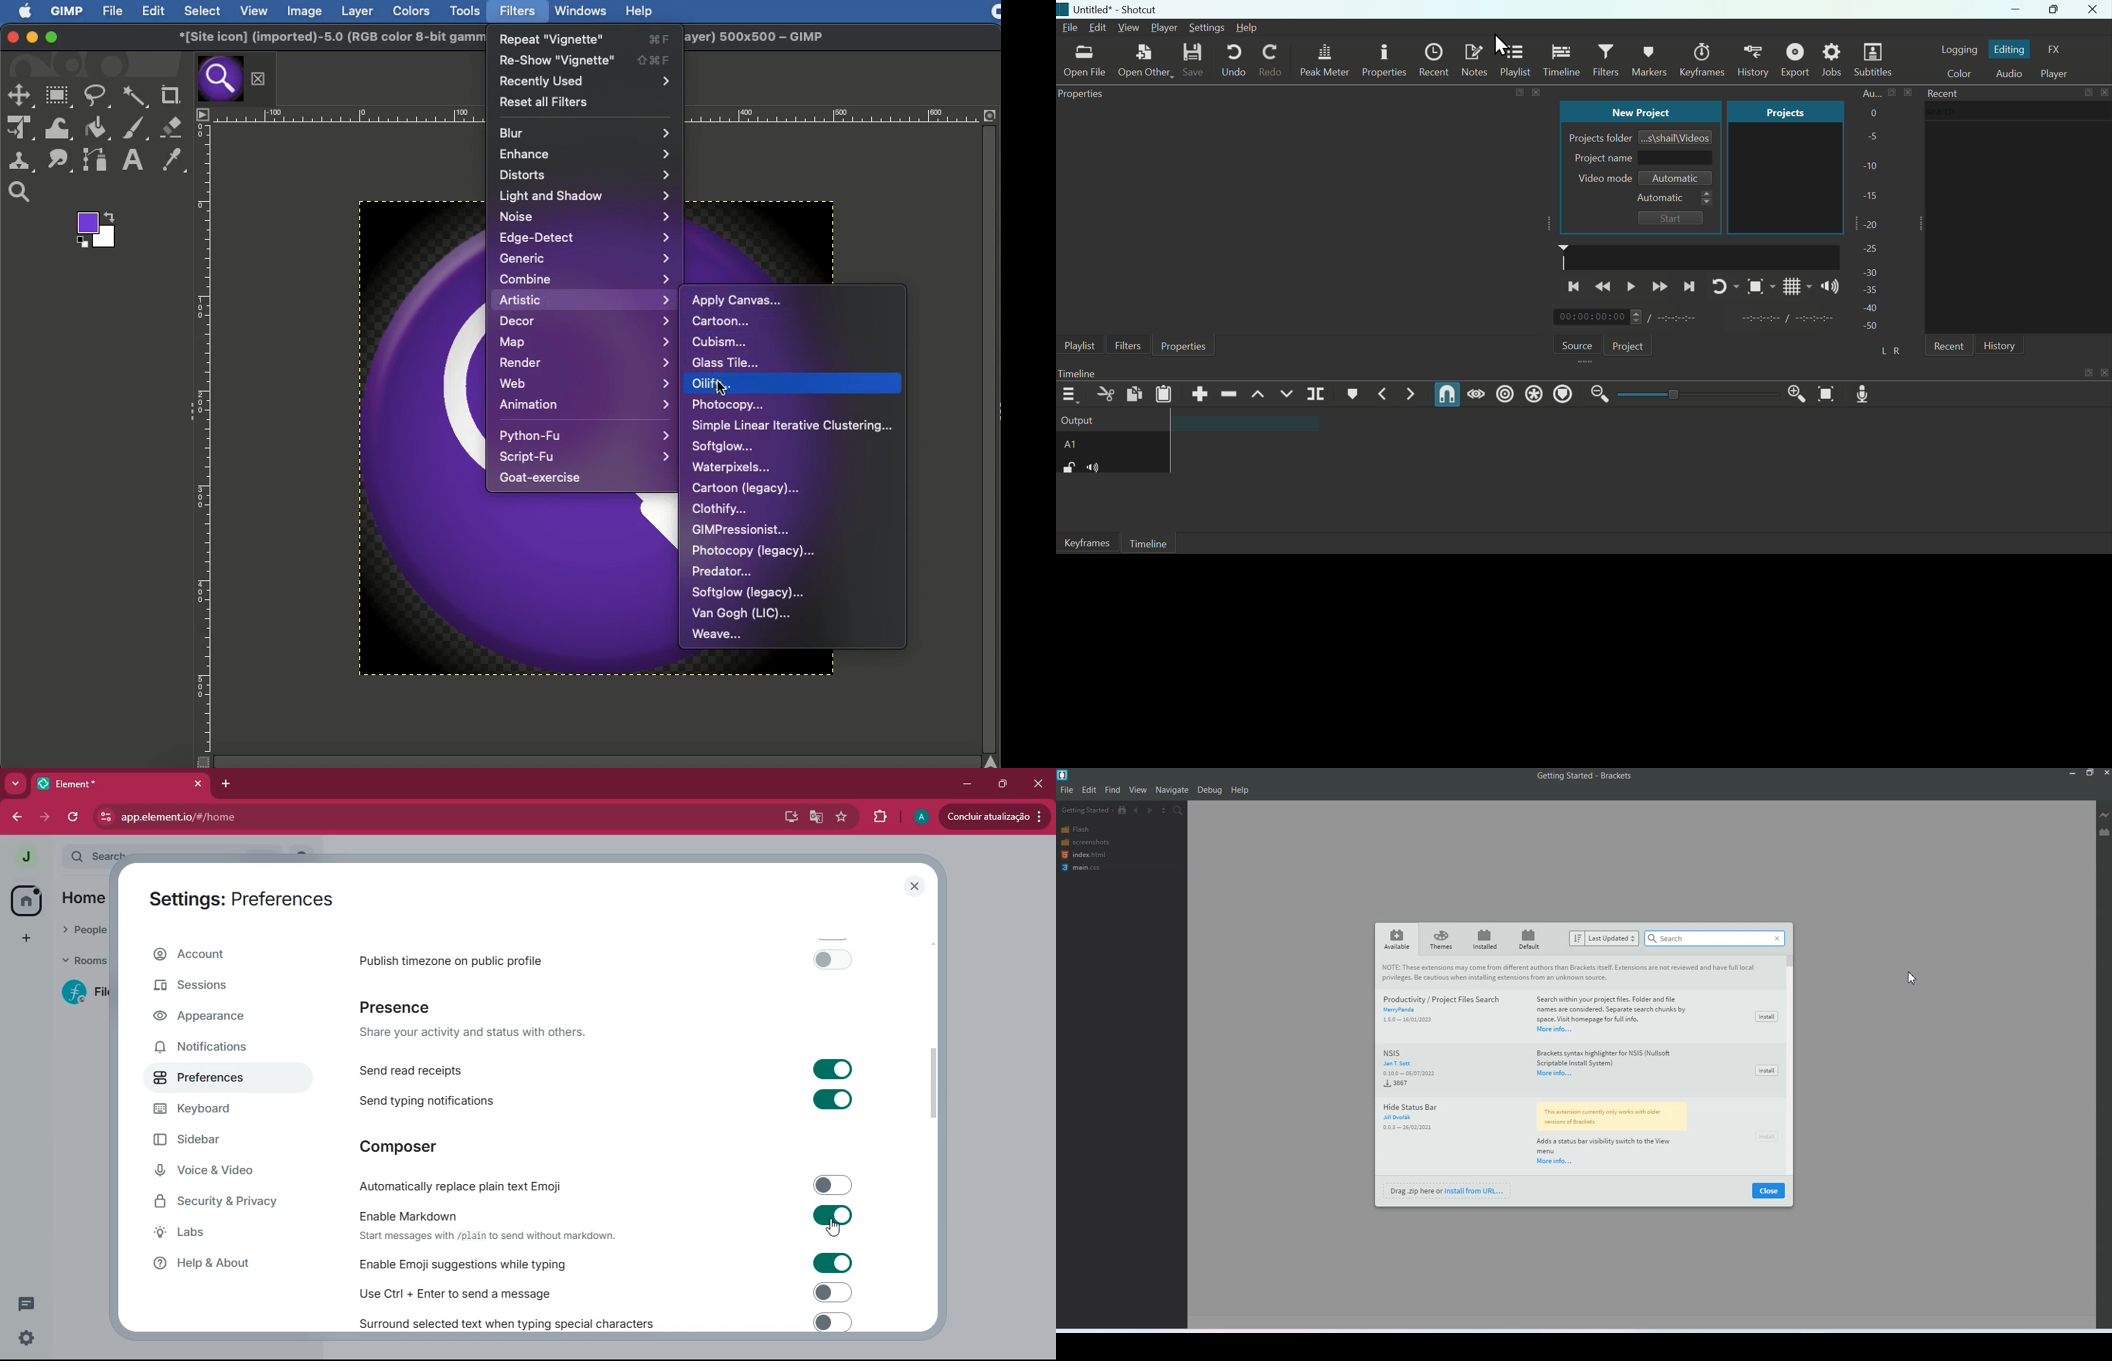 Image resolution: width=2128 pixels, height=1372 pixels. Describe the element at coordinates (1444, 1009) in the screenshot. I see `Productivity / Project Files Search
MeryPanda
150 16/01/2023` at that location.